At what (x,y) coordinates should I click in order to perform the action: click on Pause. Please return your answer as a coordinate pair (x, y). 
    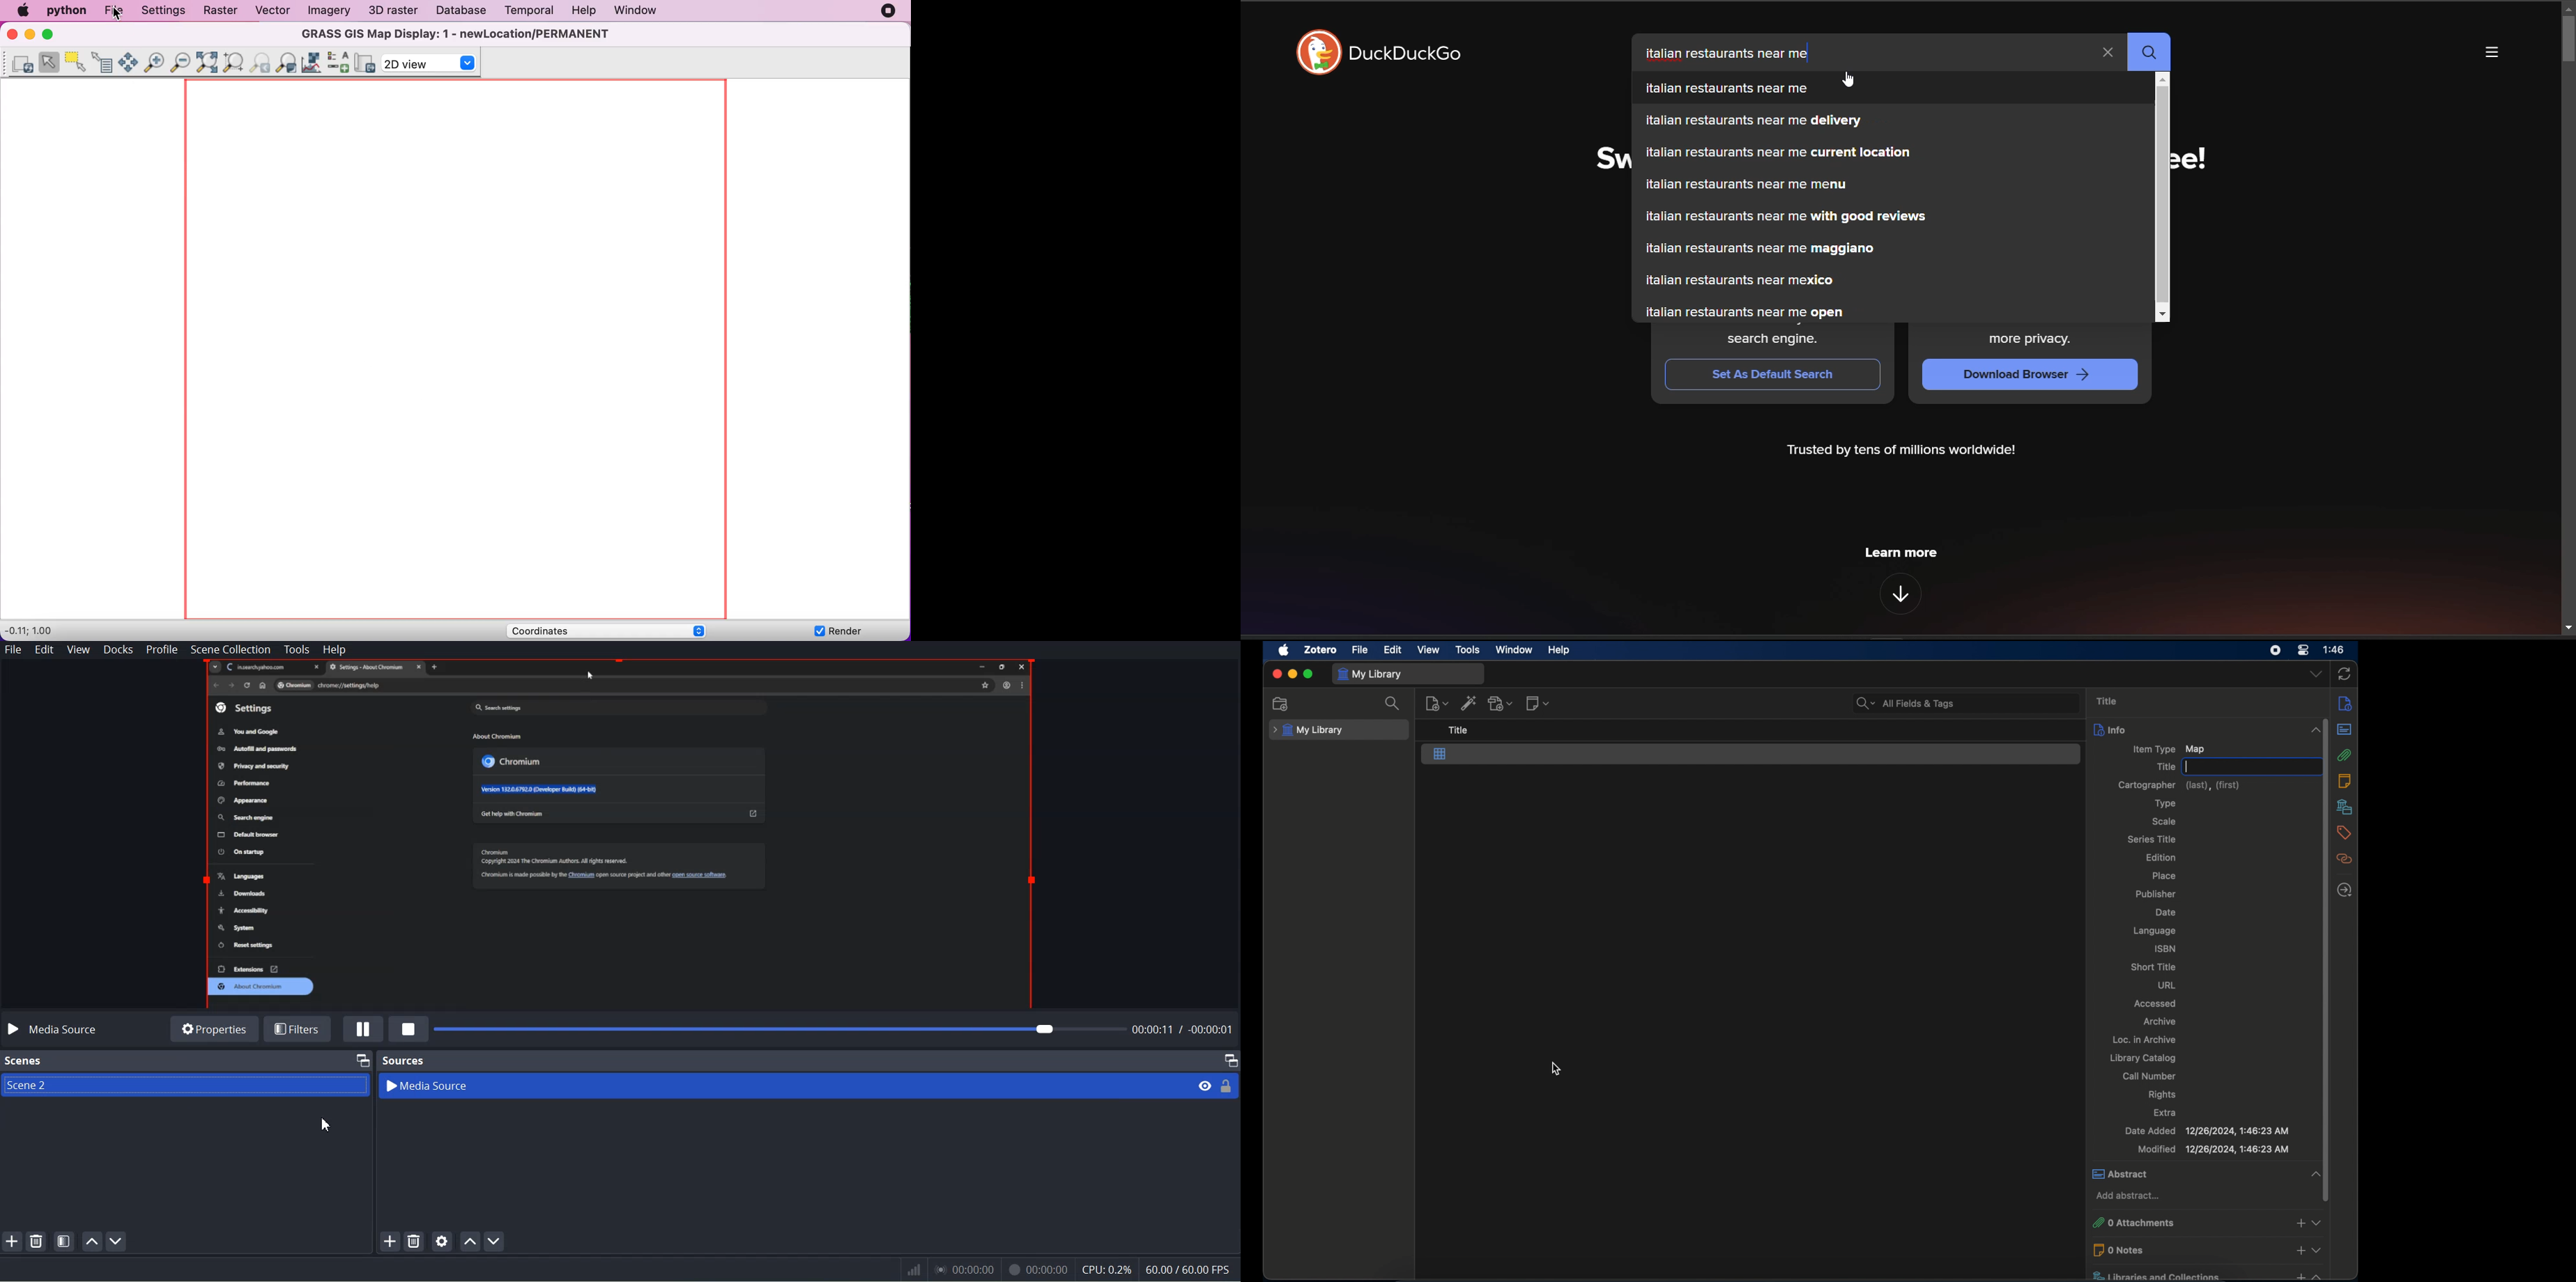
    Looking at the image, I should click on (363, 1029).